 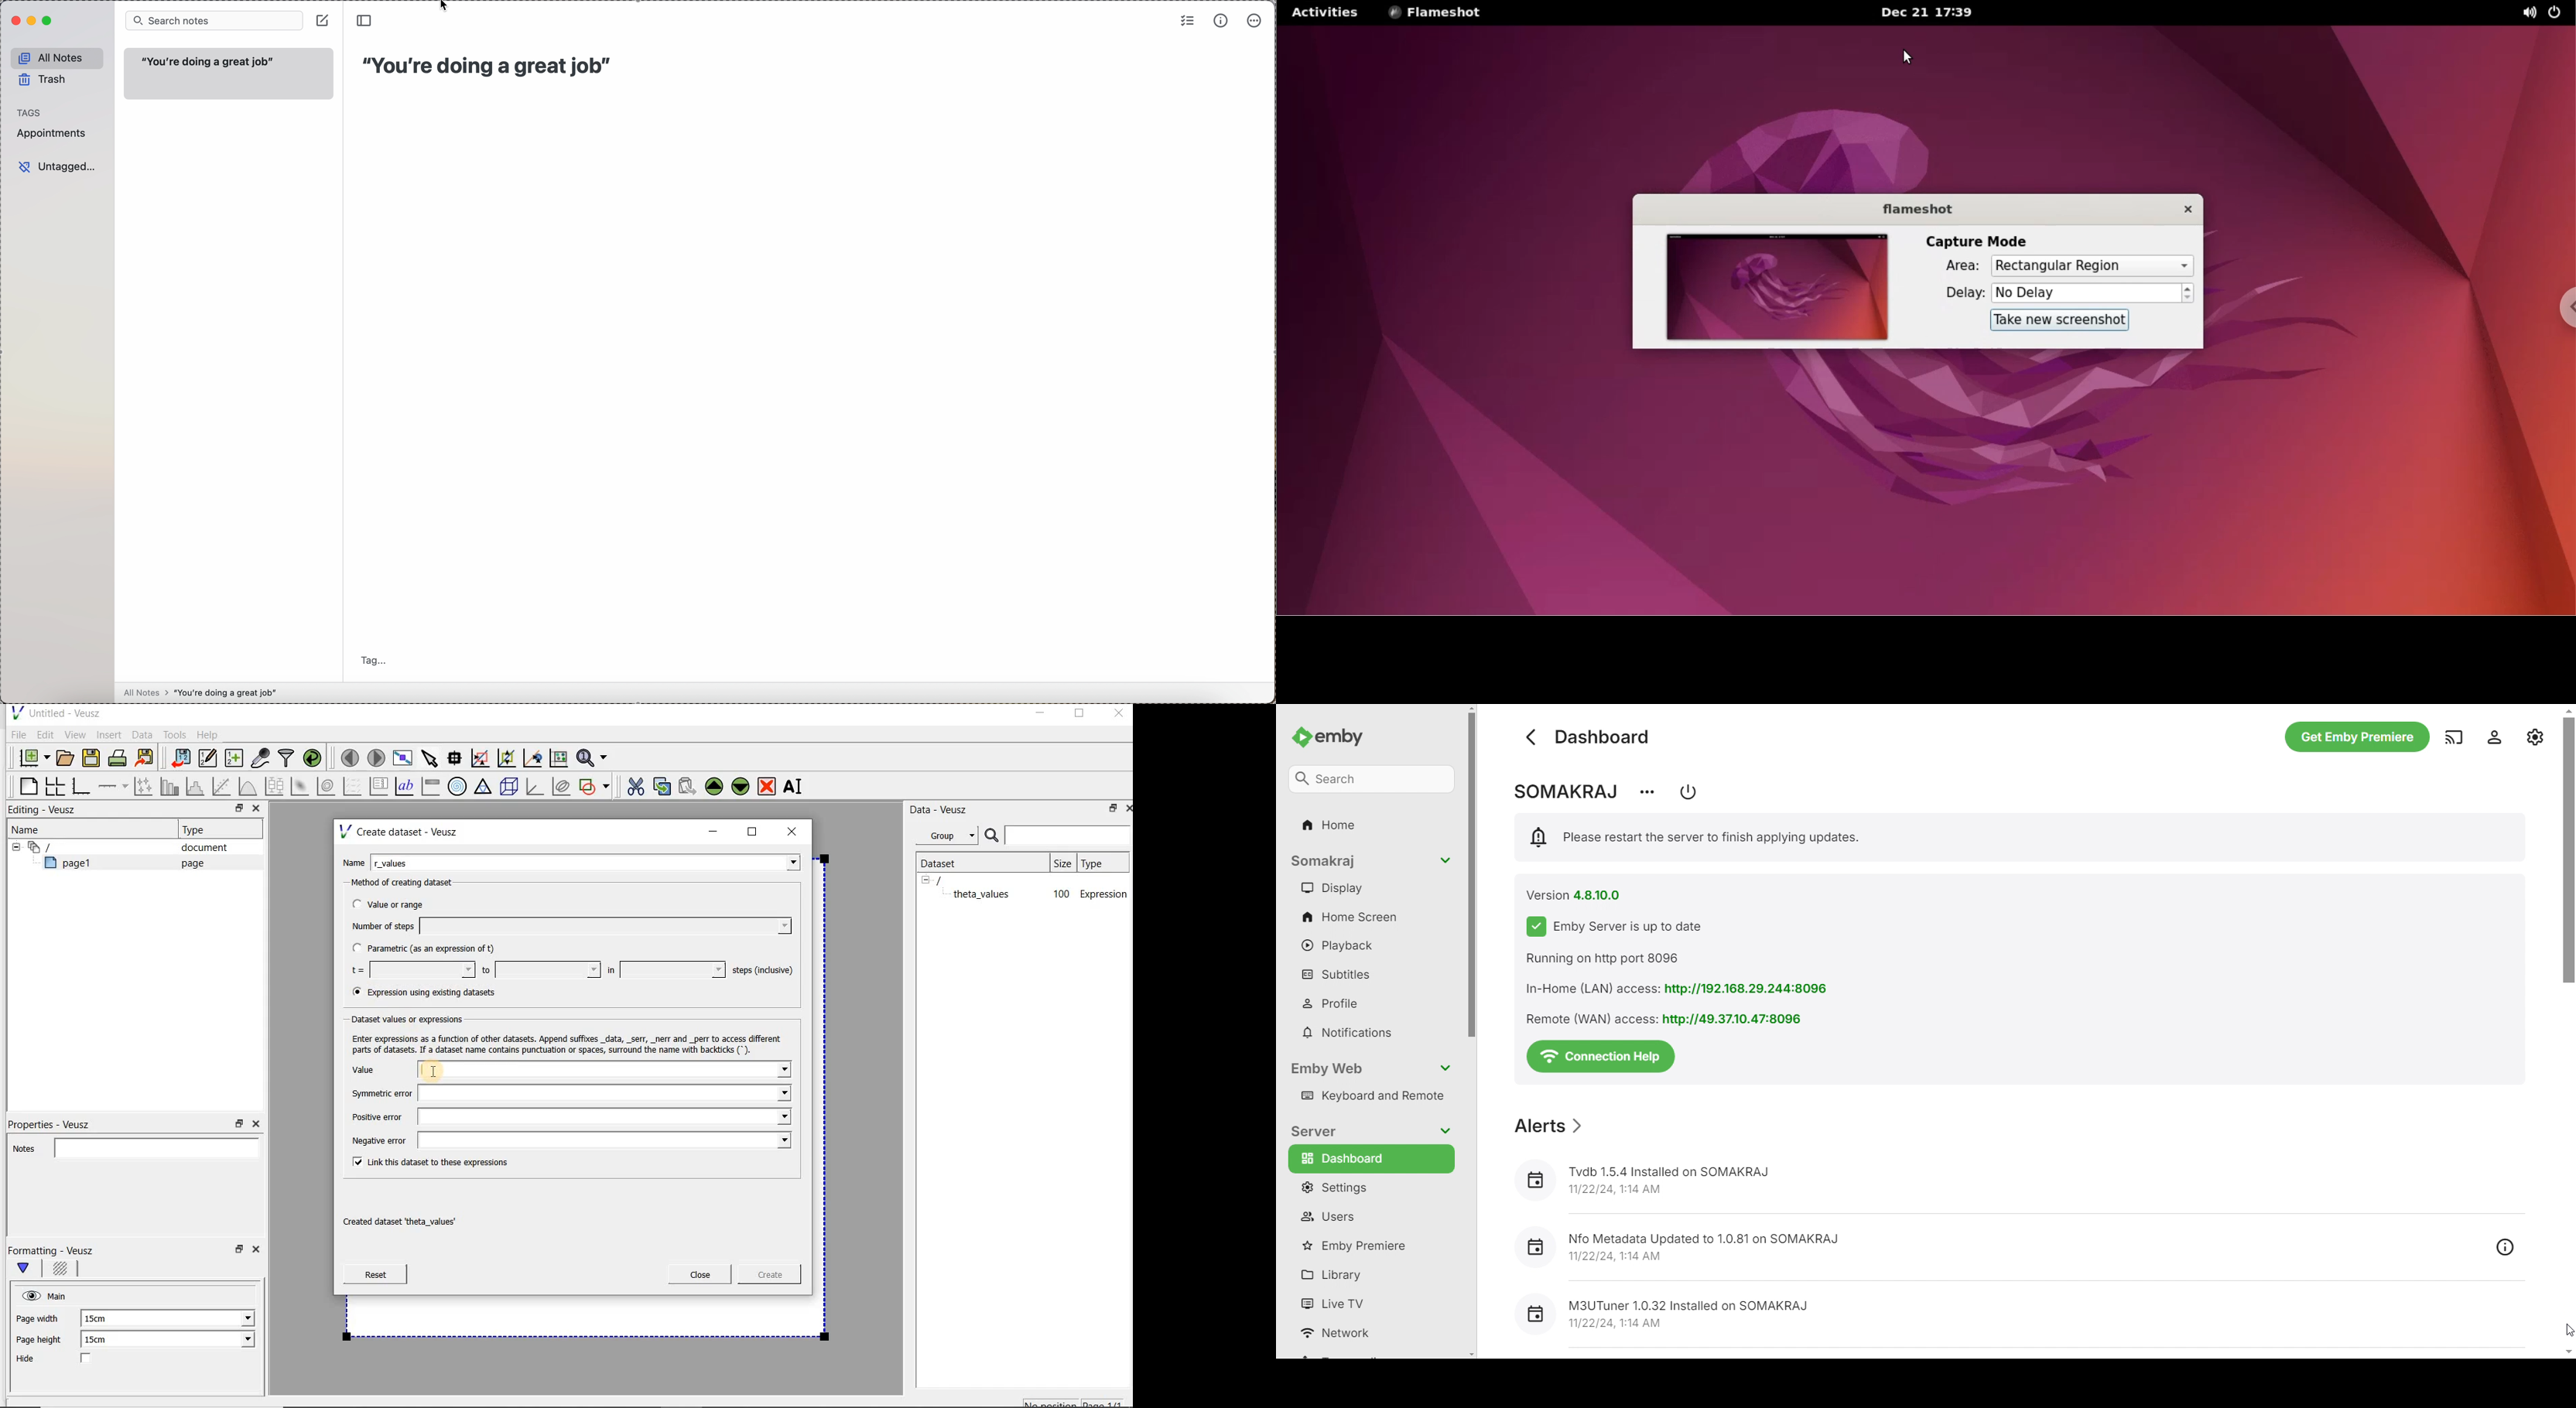 What do you see at coordinates (753, 832) in the screenshot?
I see `maximize` at bounding box center [753, 832].